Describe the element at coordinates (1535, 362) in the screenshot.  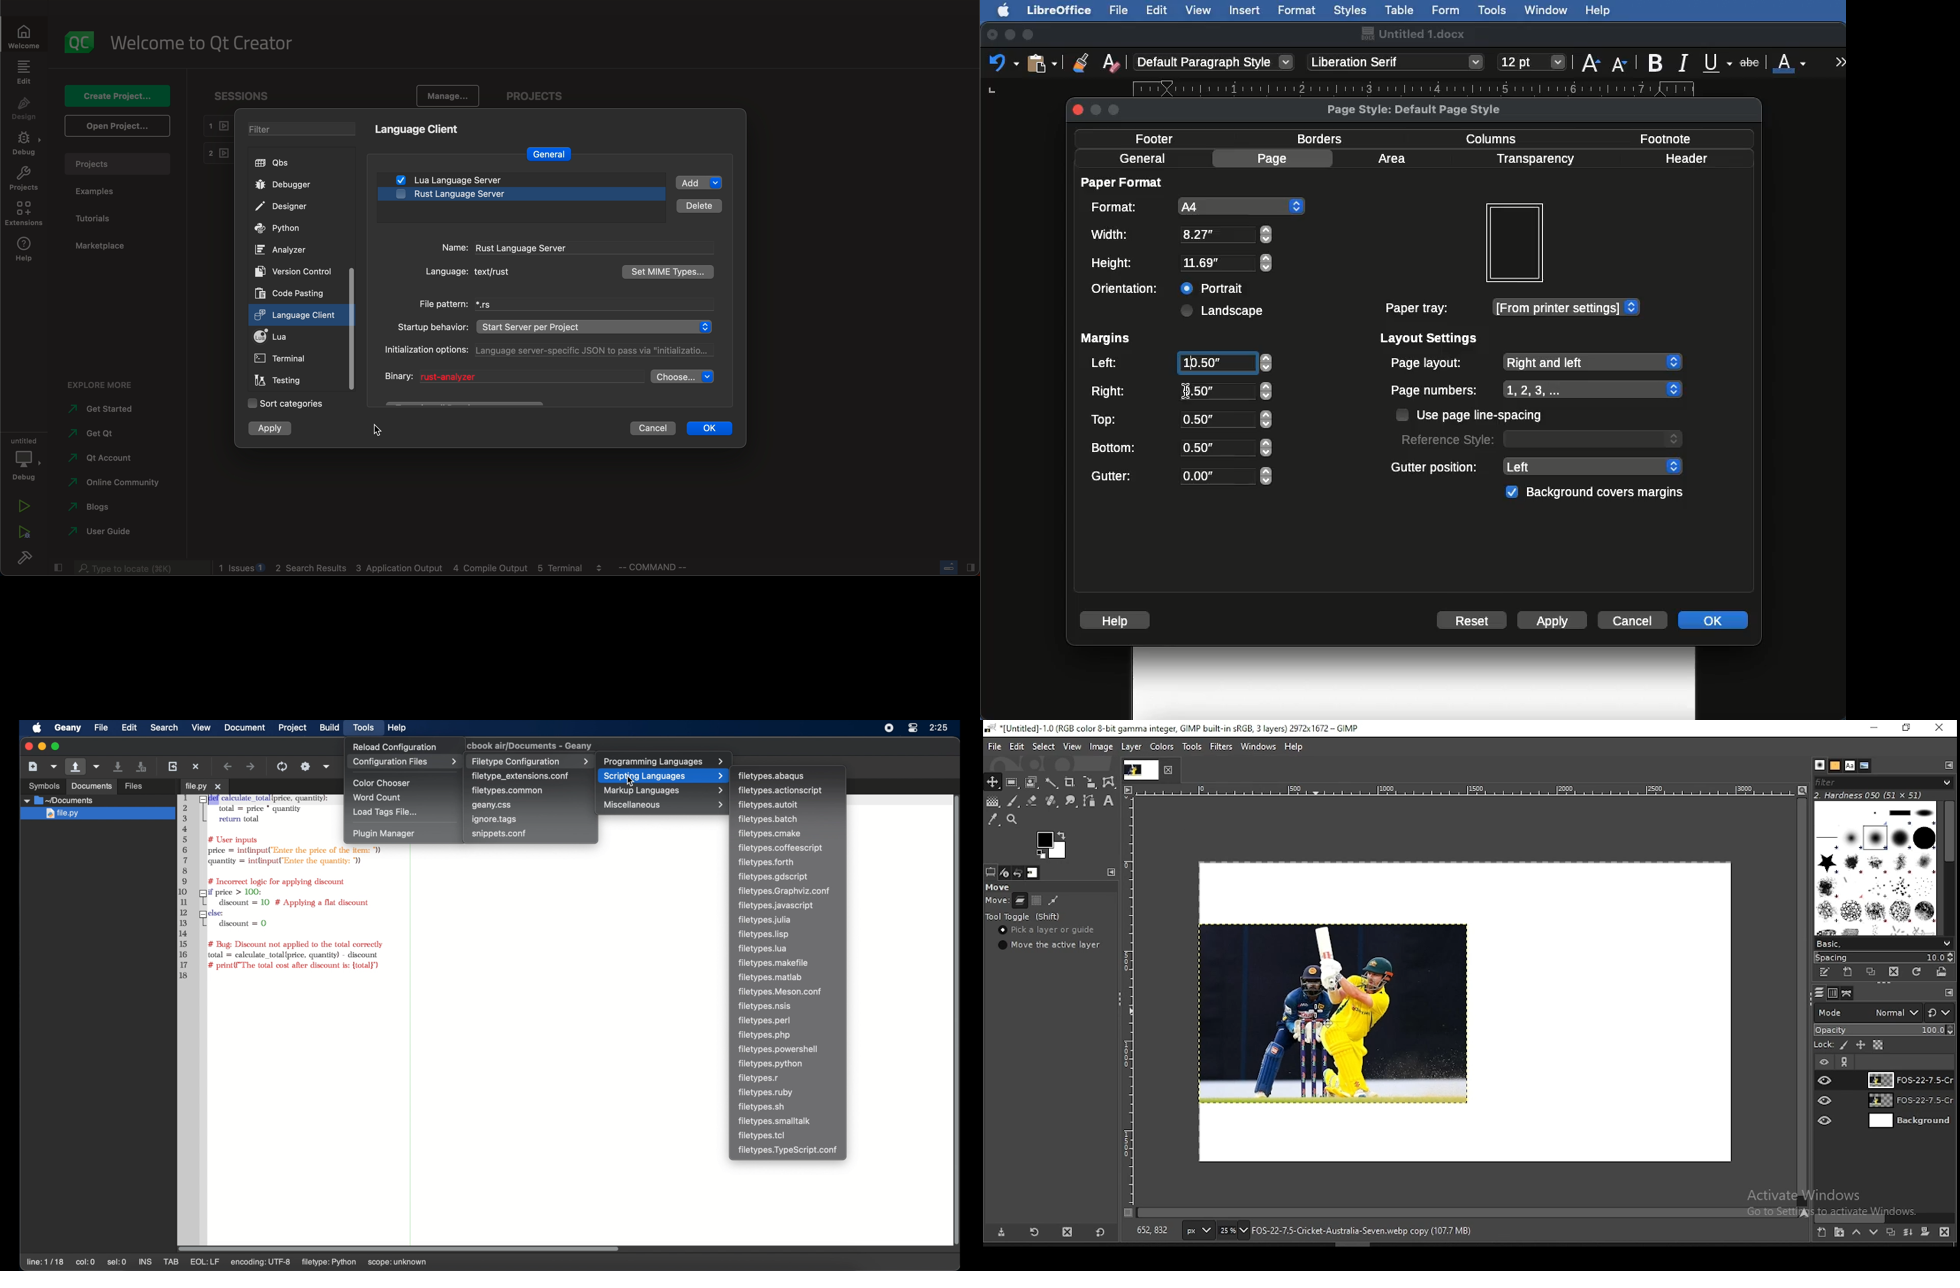
I see `Page layout` at that location.